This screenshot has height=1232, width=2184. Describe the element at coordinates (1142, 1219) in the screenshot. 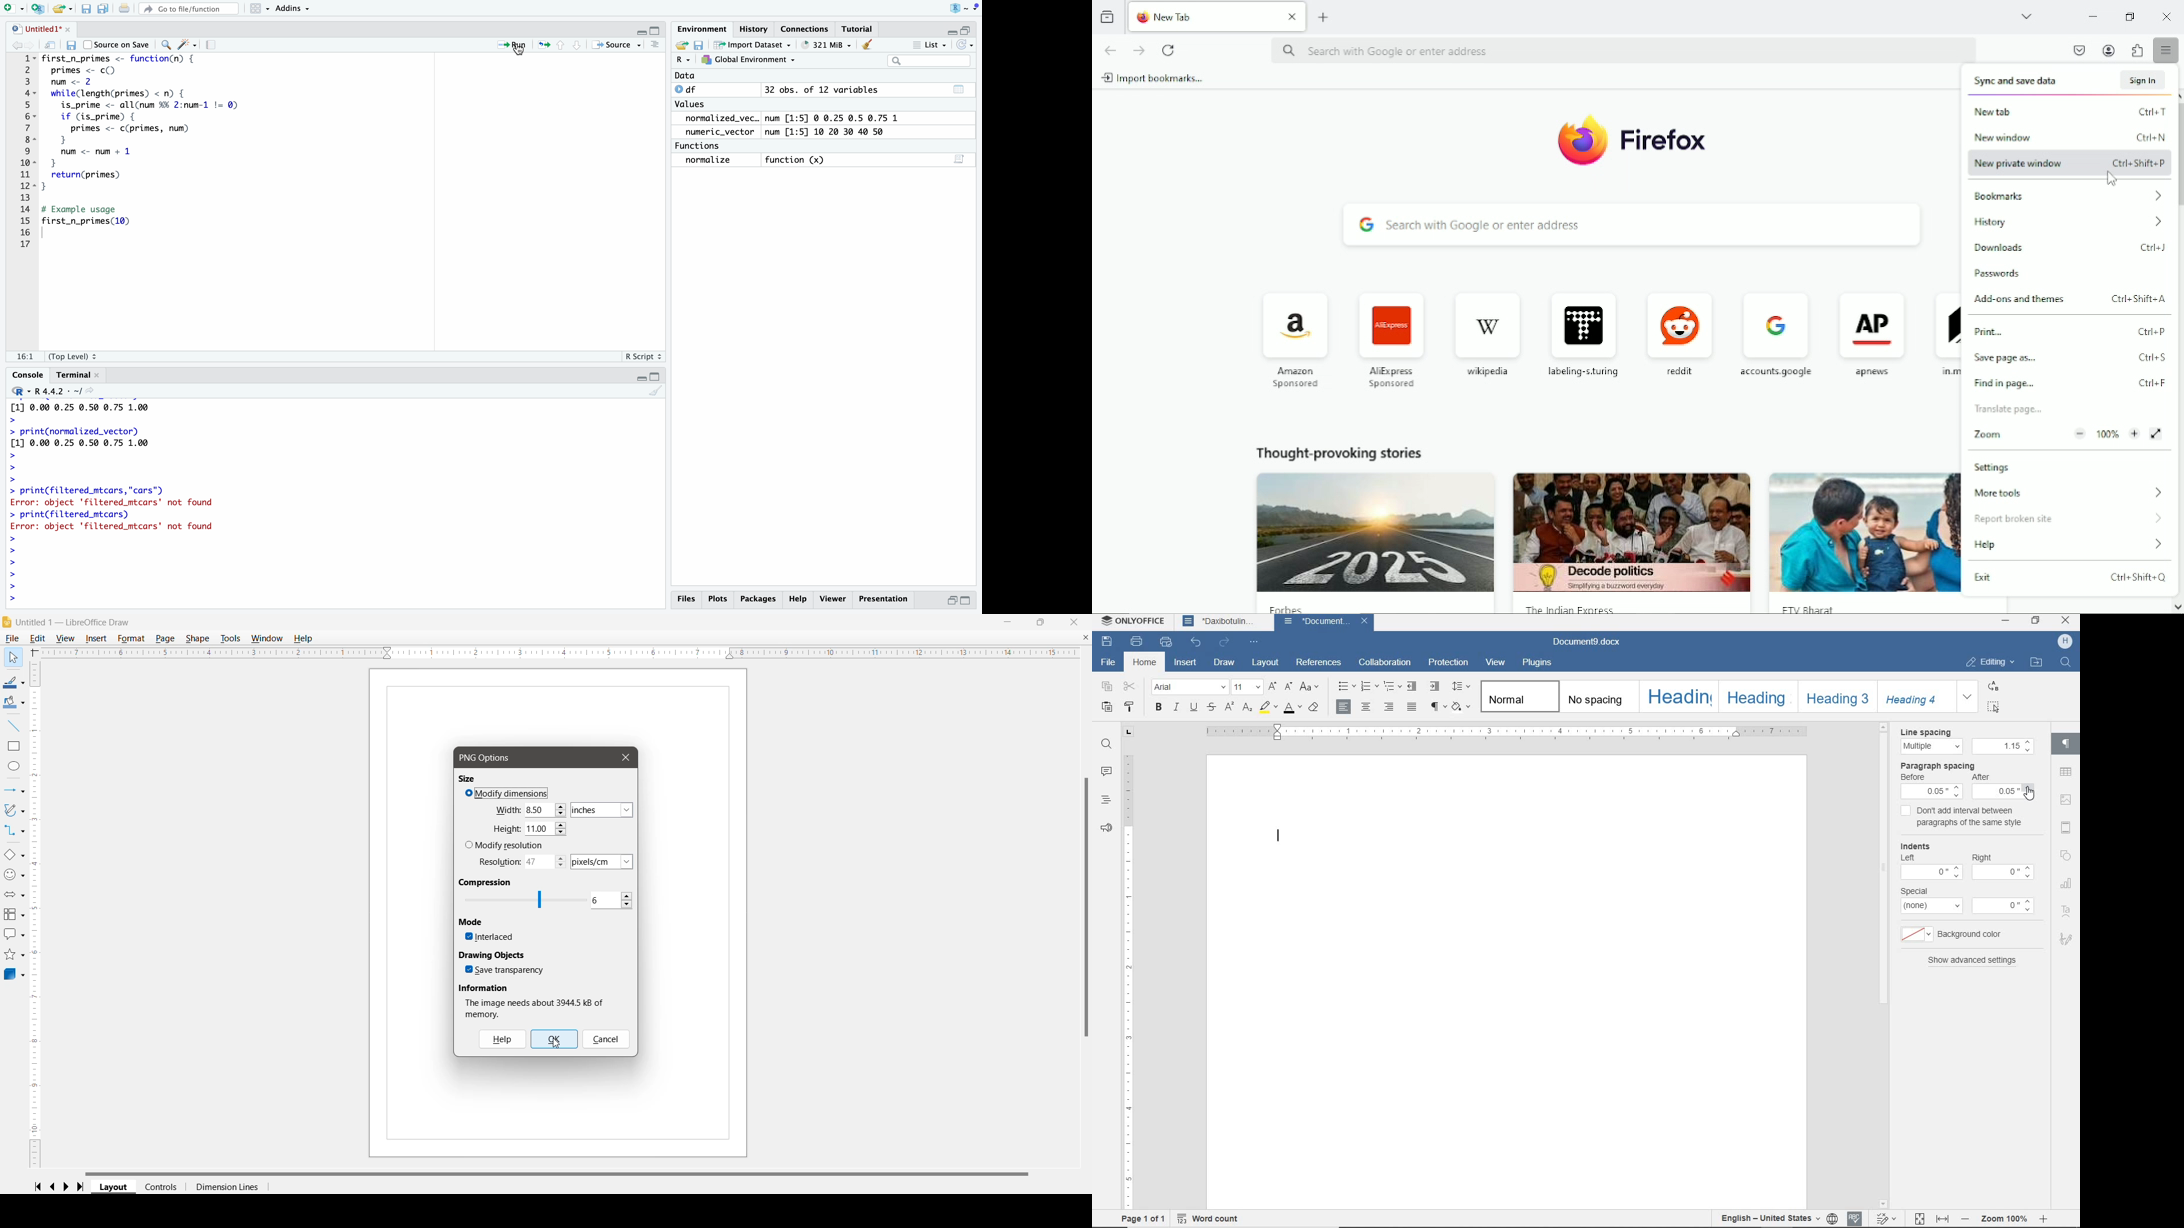

I see `page 1 of 1` at that location.